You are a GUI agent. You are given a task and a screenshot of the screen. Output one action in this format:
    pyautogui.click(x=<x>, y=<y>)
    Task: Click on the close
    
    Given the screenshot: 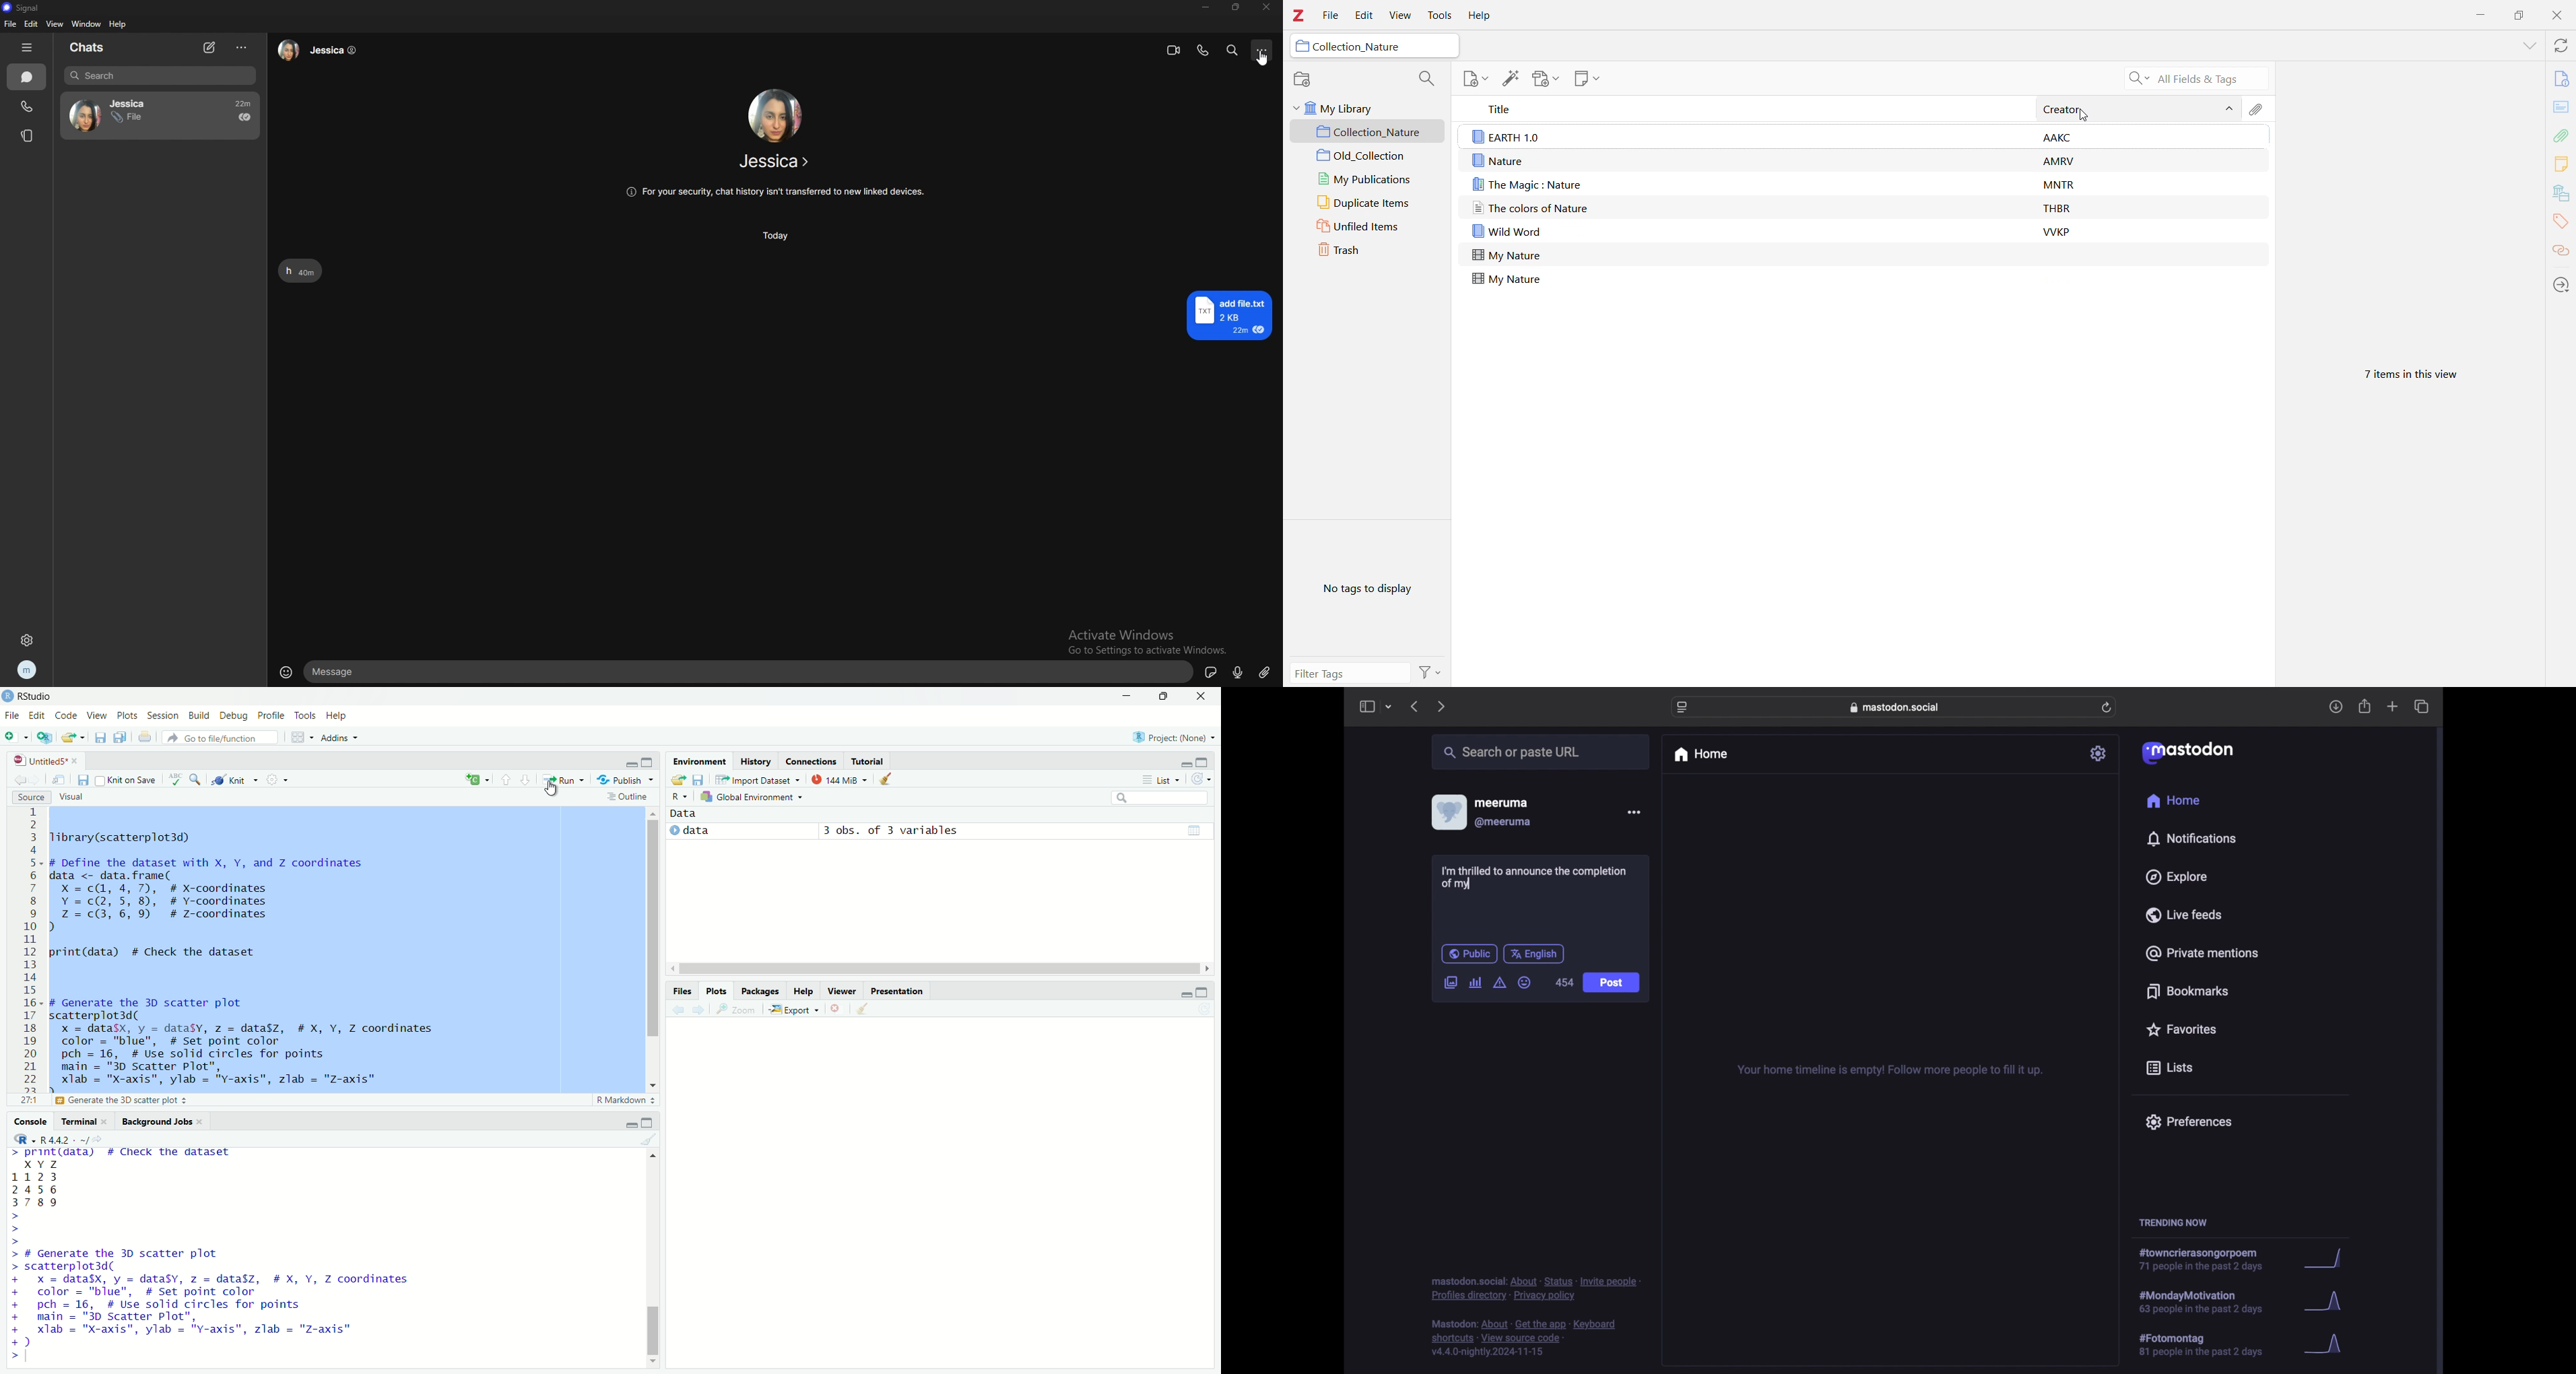 What is the action you would take?
    pyautogui.click(x=1203, y=697)
    